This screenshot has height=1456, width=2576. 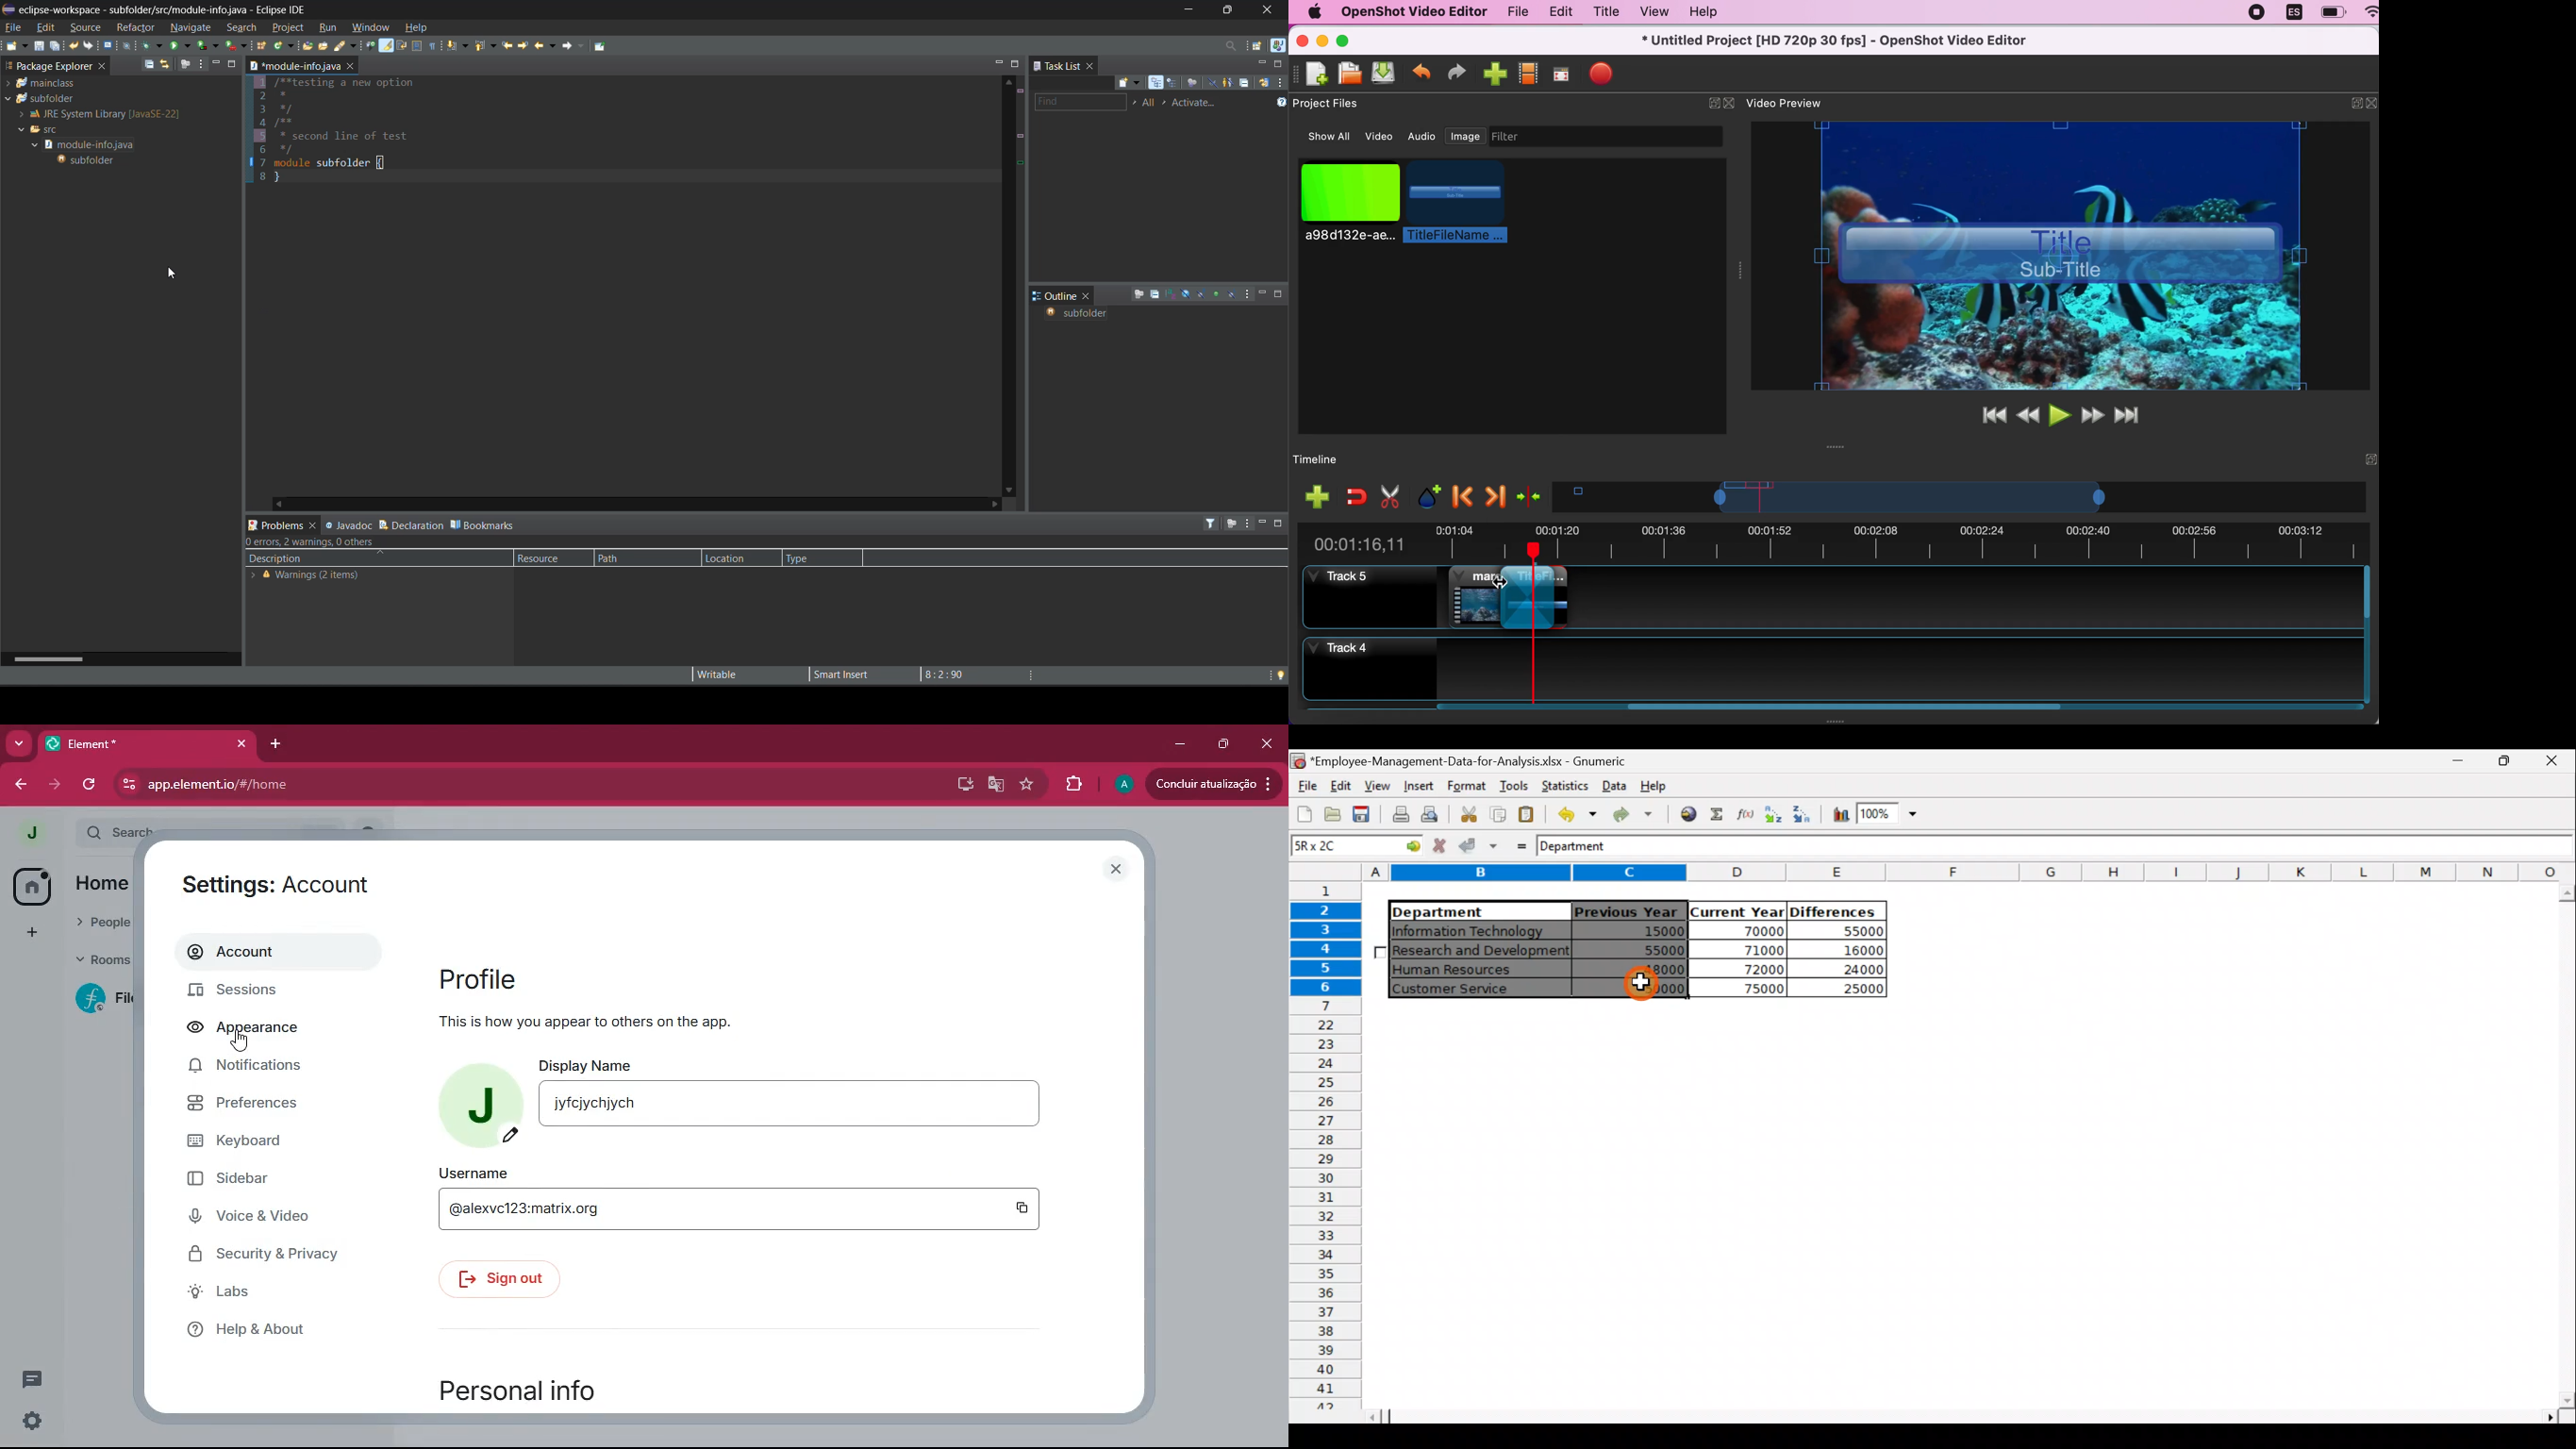 What do you see at coordinates (1280, 82) in the screenshot?
I see `view menu` at bounding box center [1280, 82].